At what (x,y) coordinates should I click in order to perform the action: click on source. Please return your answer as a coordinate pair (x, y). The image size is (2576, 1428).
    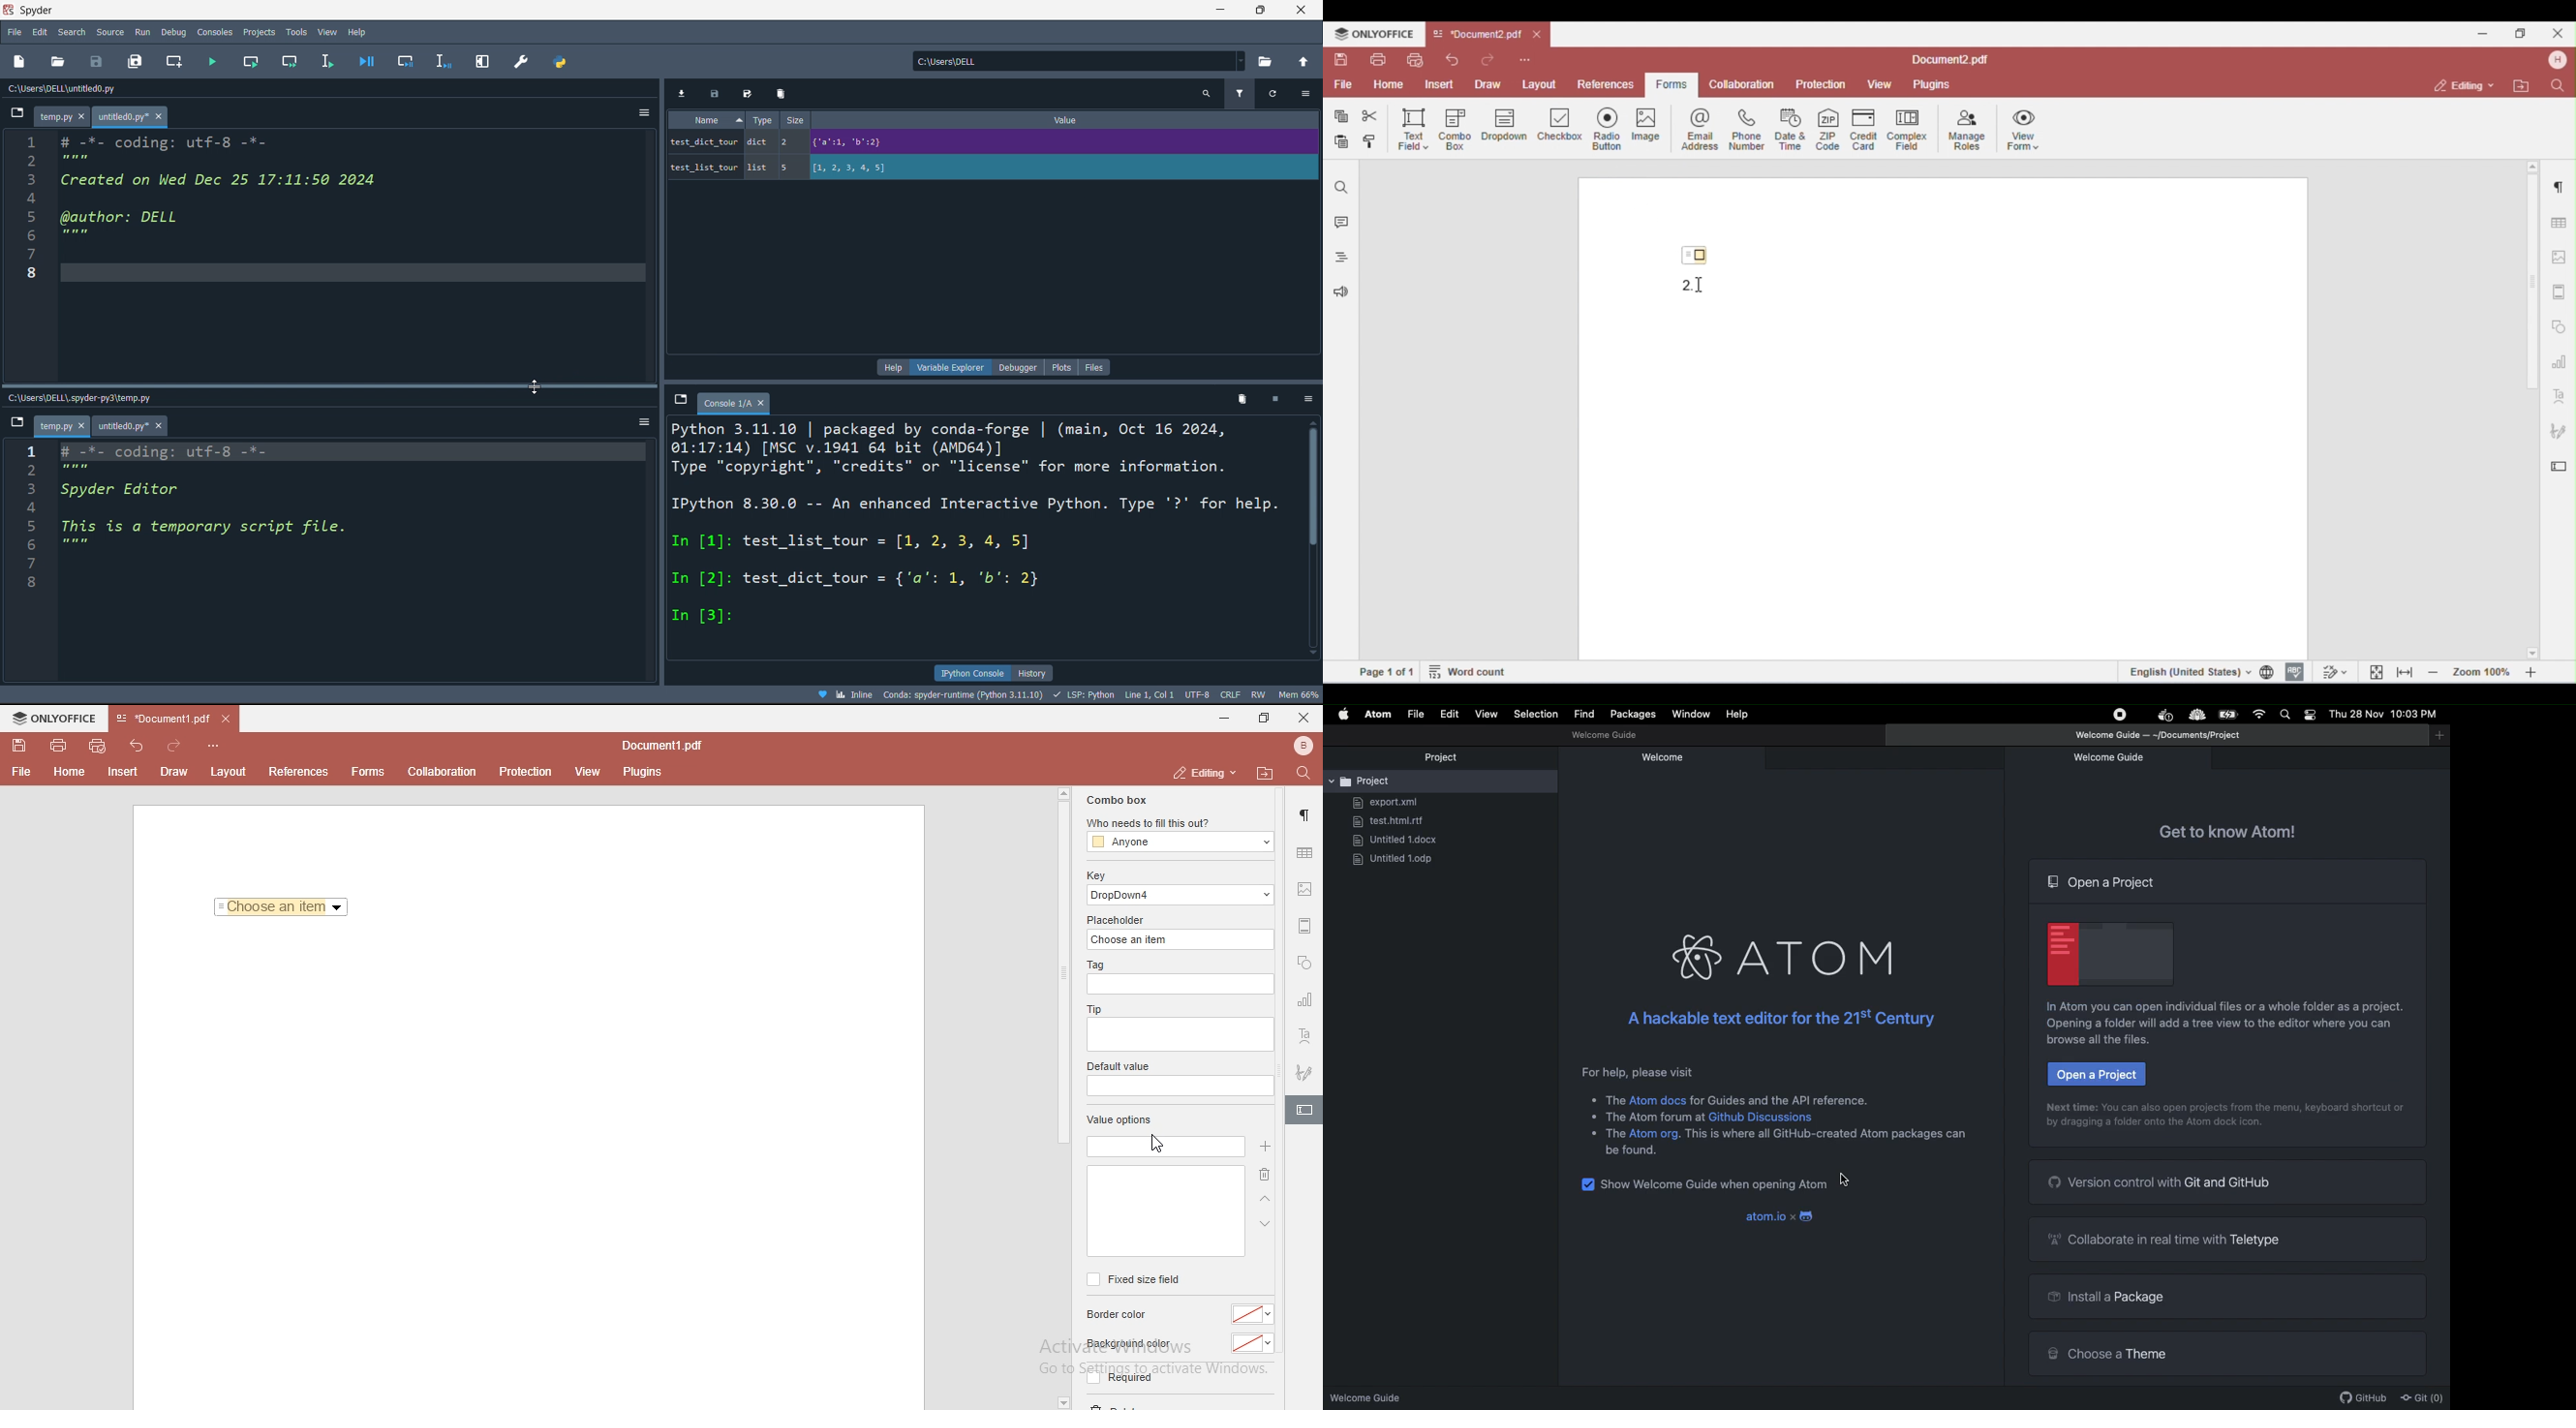
    Looking at the image, I should click on (106, 32).